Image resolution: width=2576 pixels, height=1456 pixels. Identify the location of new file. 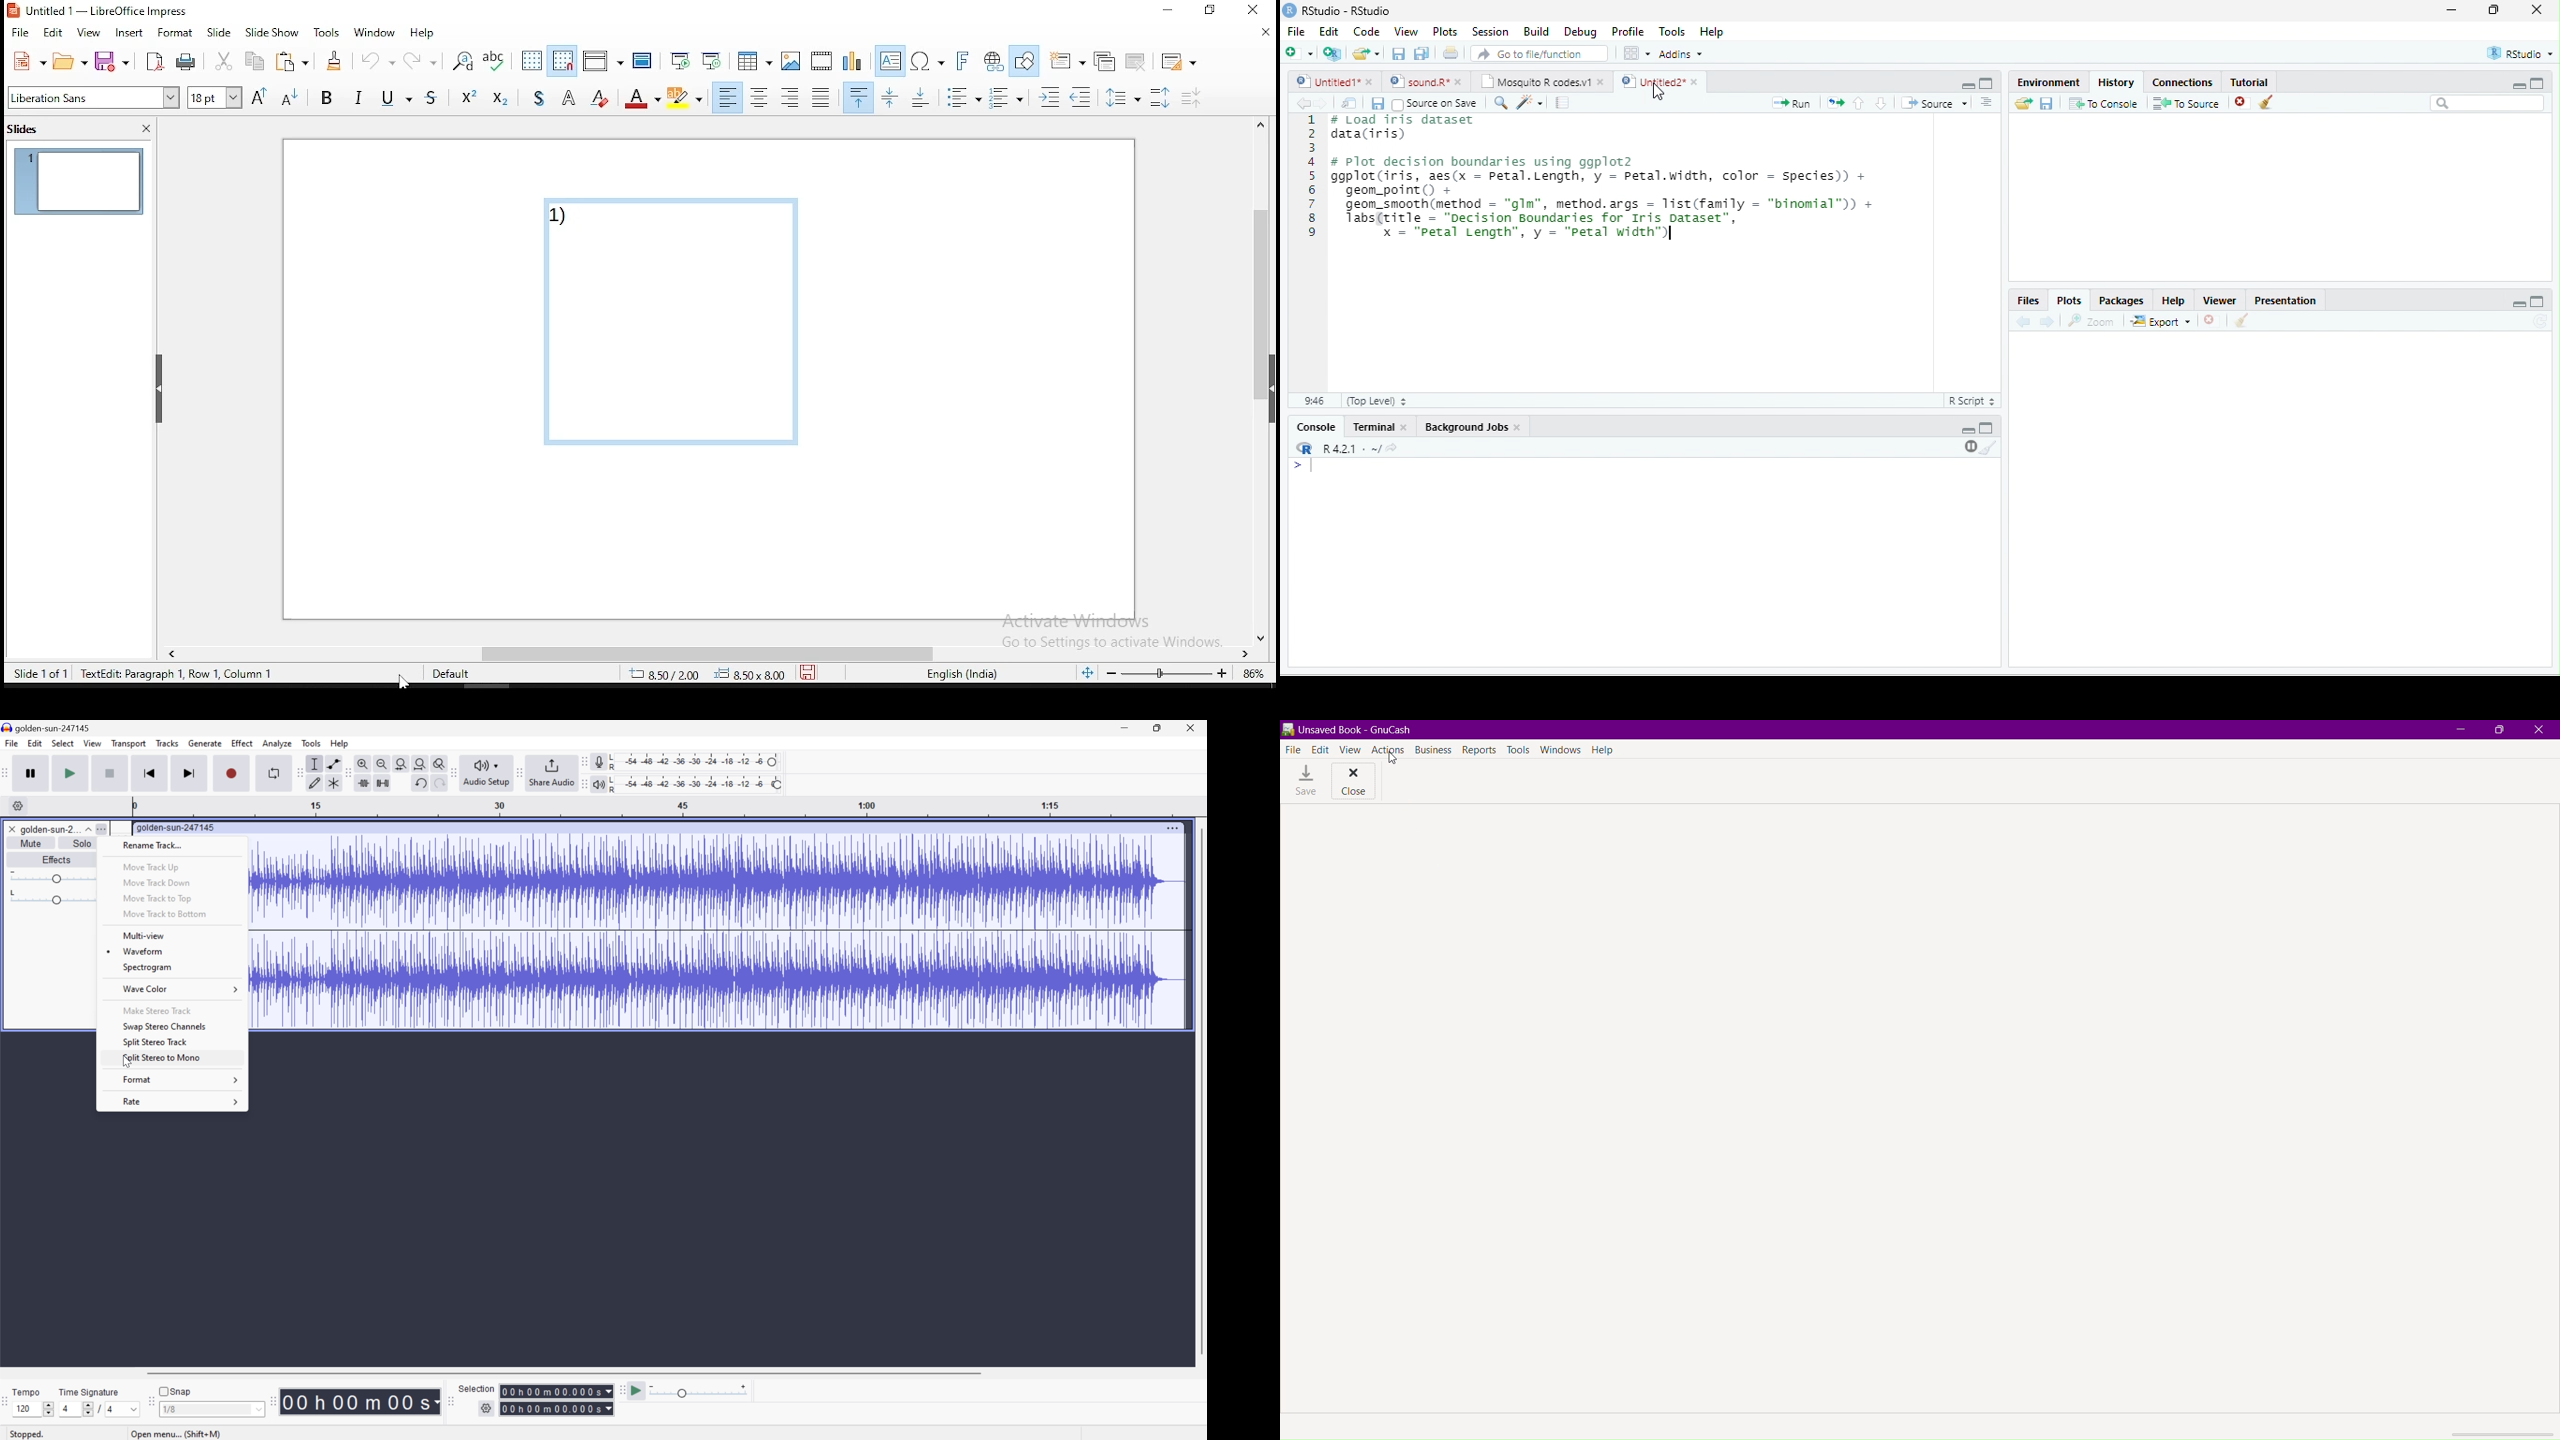
(1299, 52).